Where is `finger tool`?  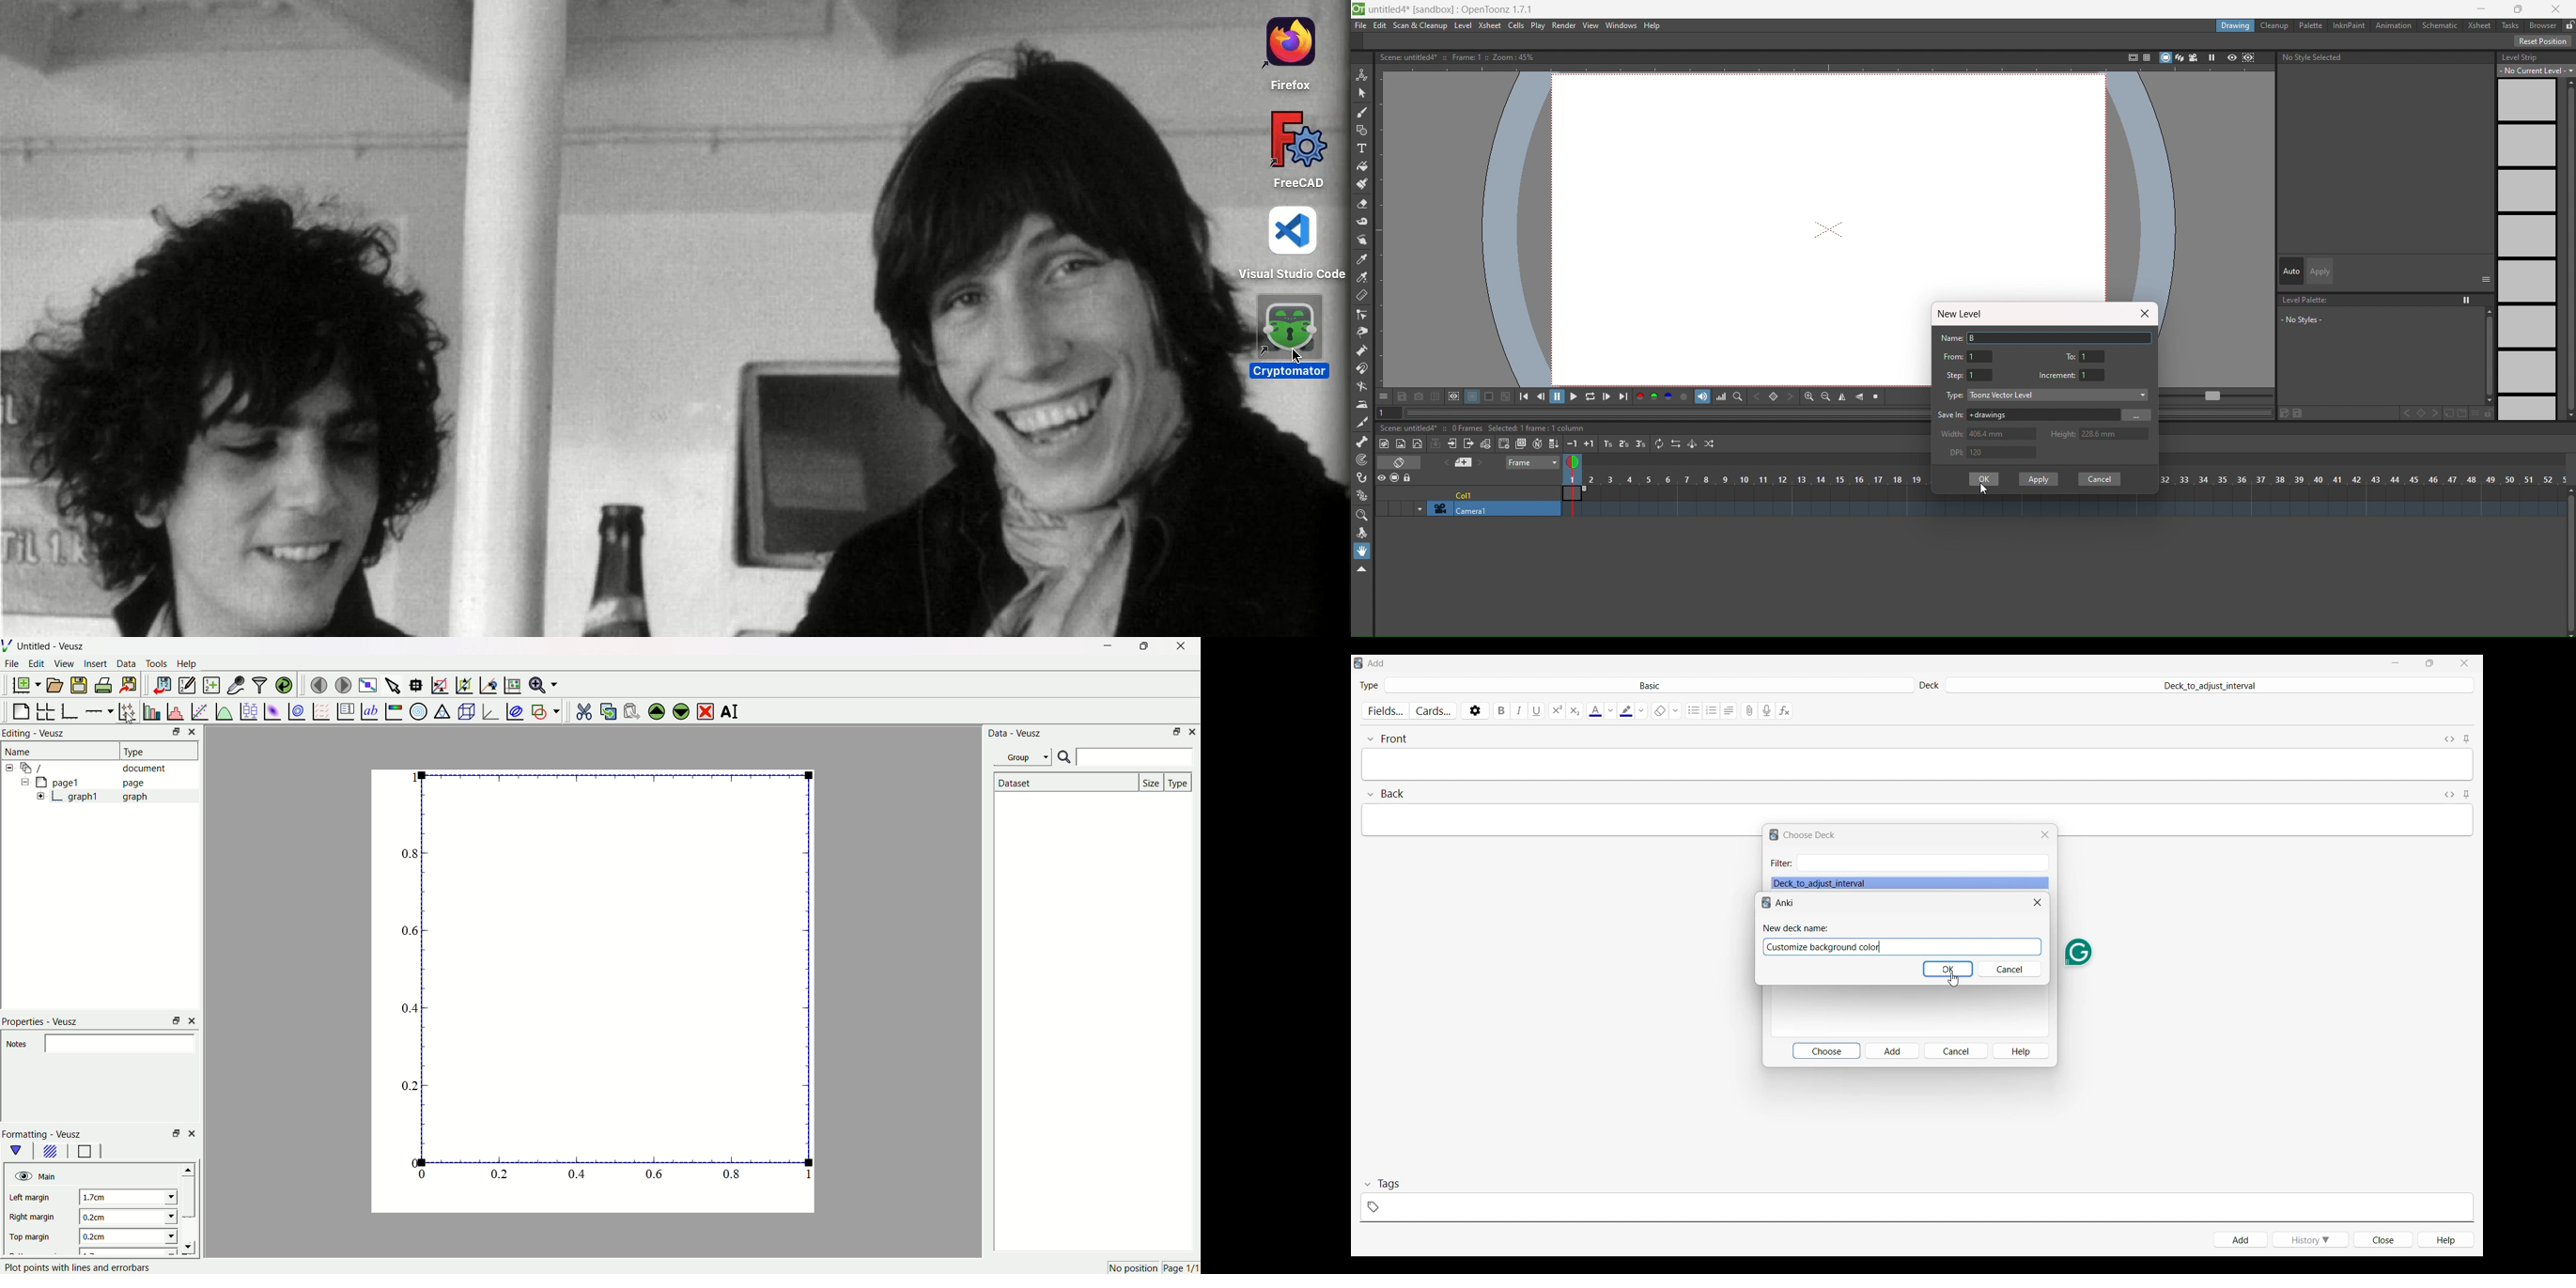
finger tool is located at coordinates (1362, 241).